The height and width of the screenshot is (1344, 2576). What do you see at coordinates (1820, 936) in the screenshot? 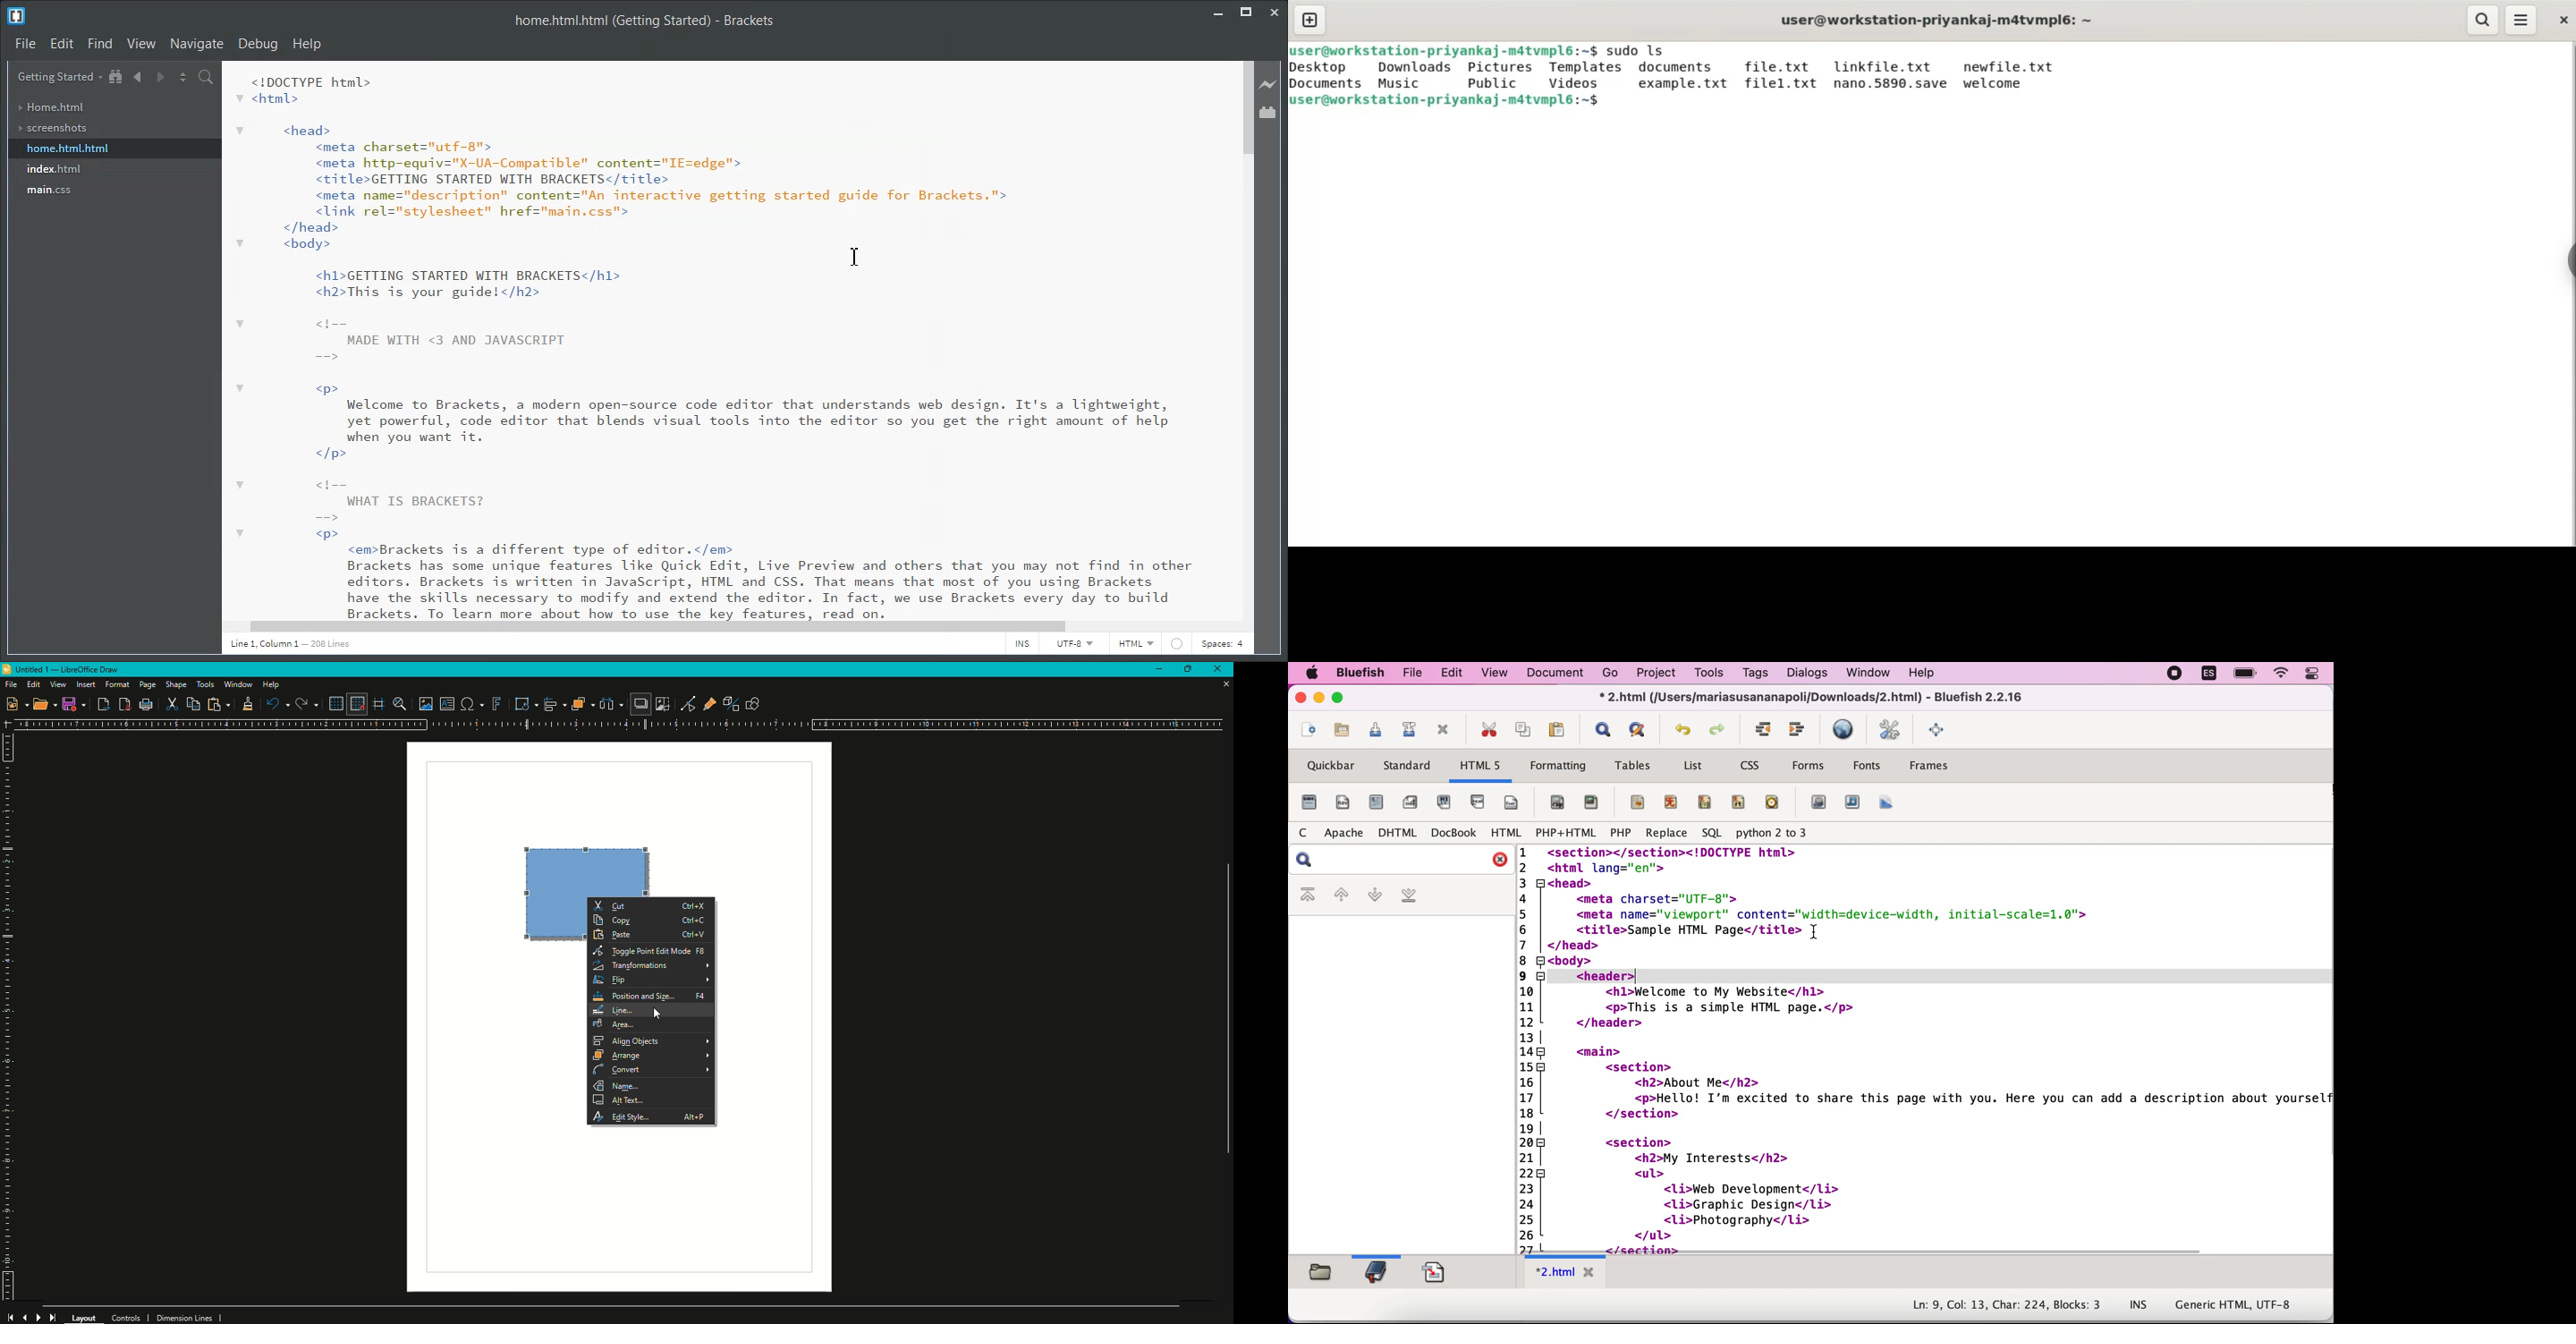
I see `cursor` at bounding box center [1820, 936].